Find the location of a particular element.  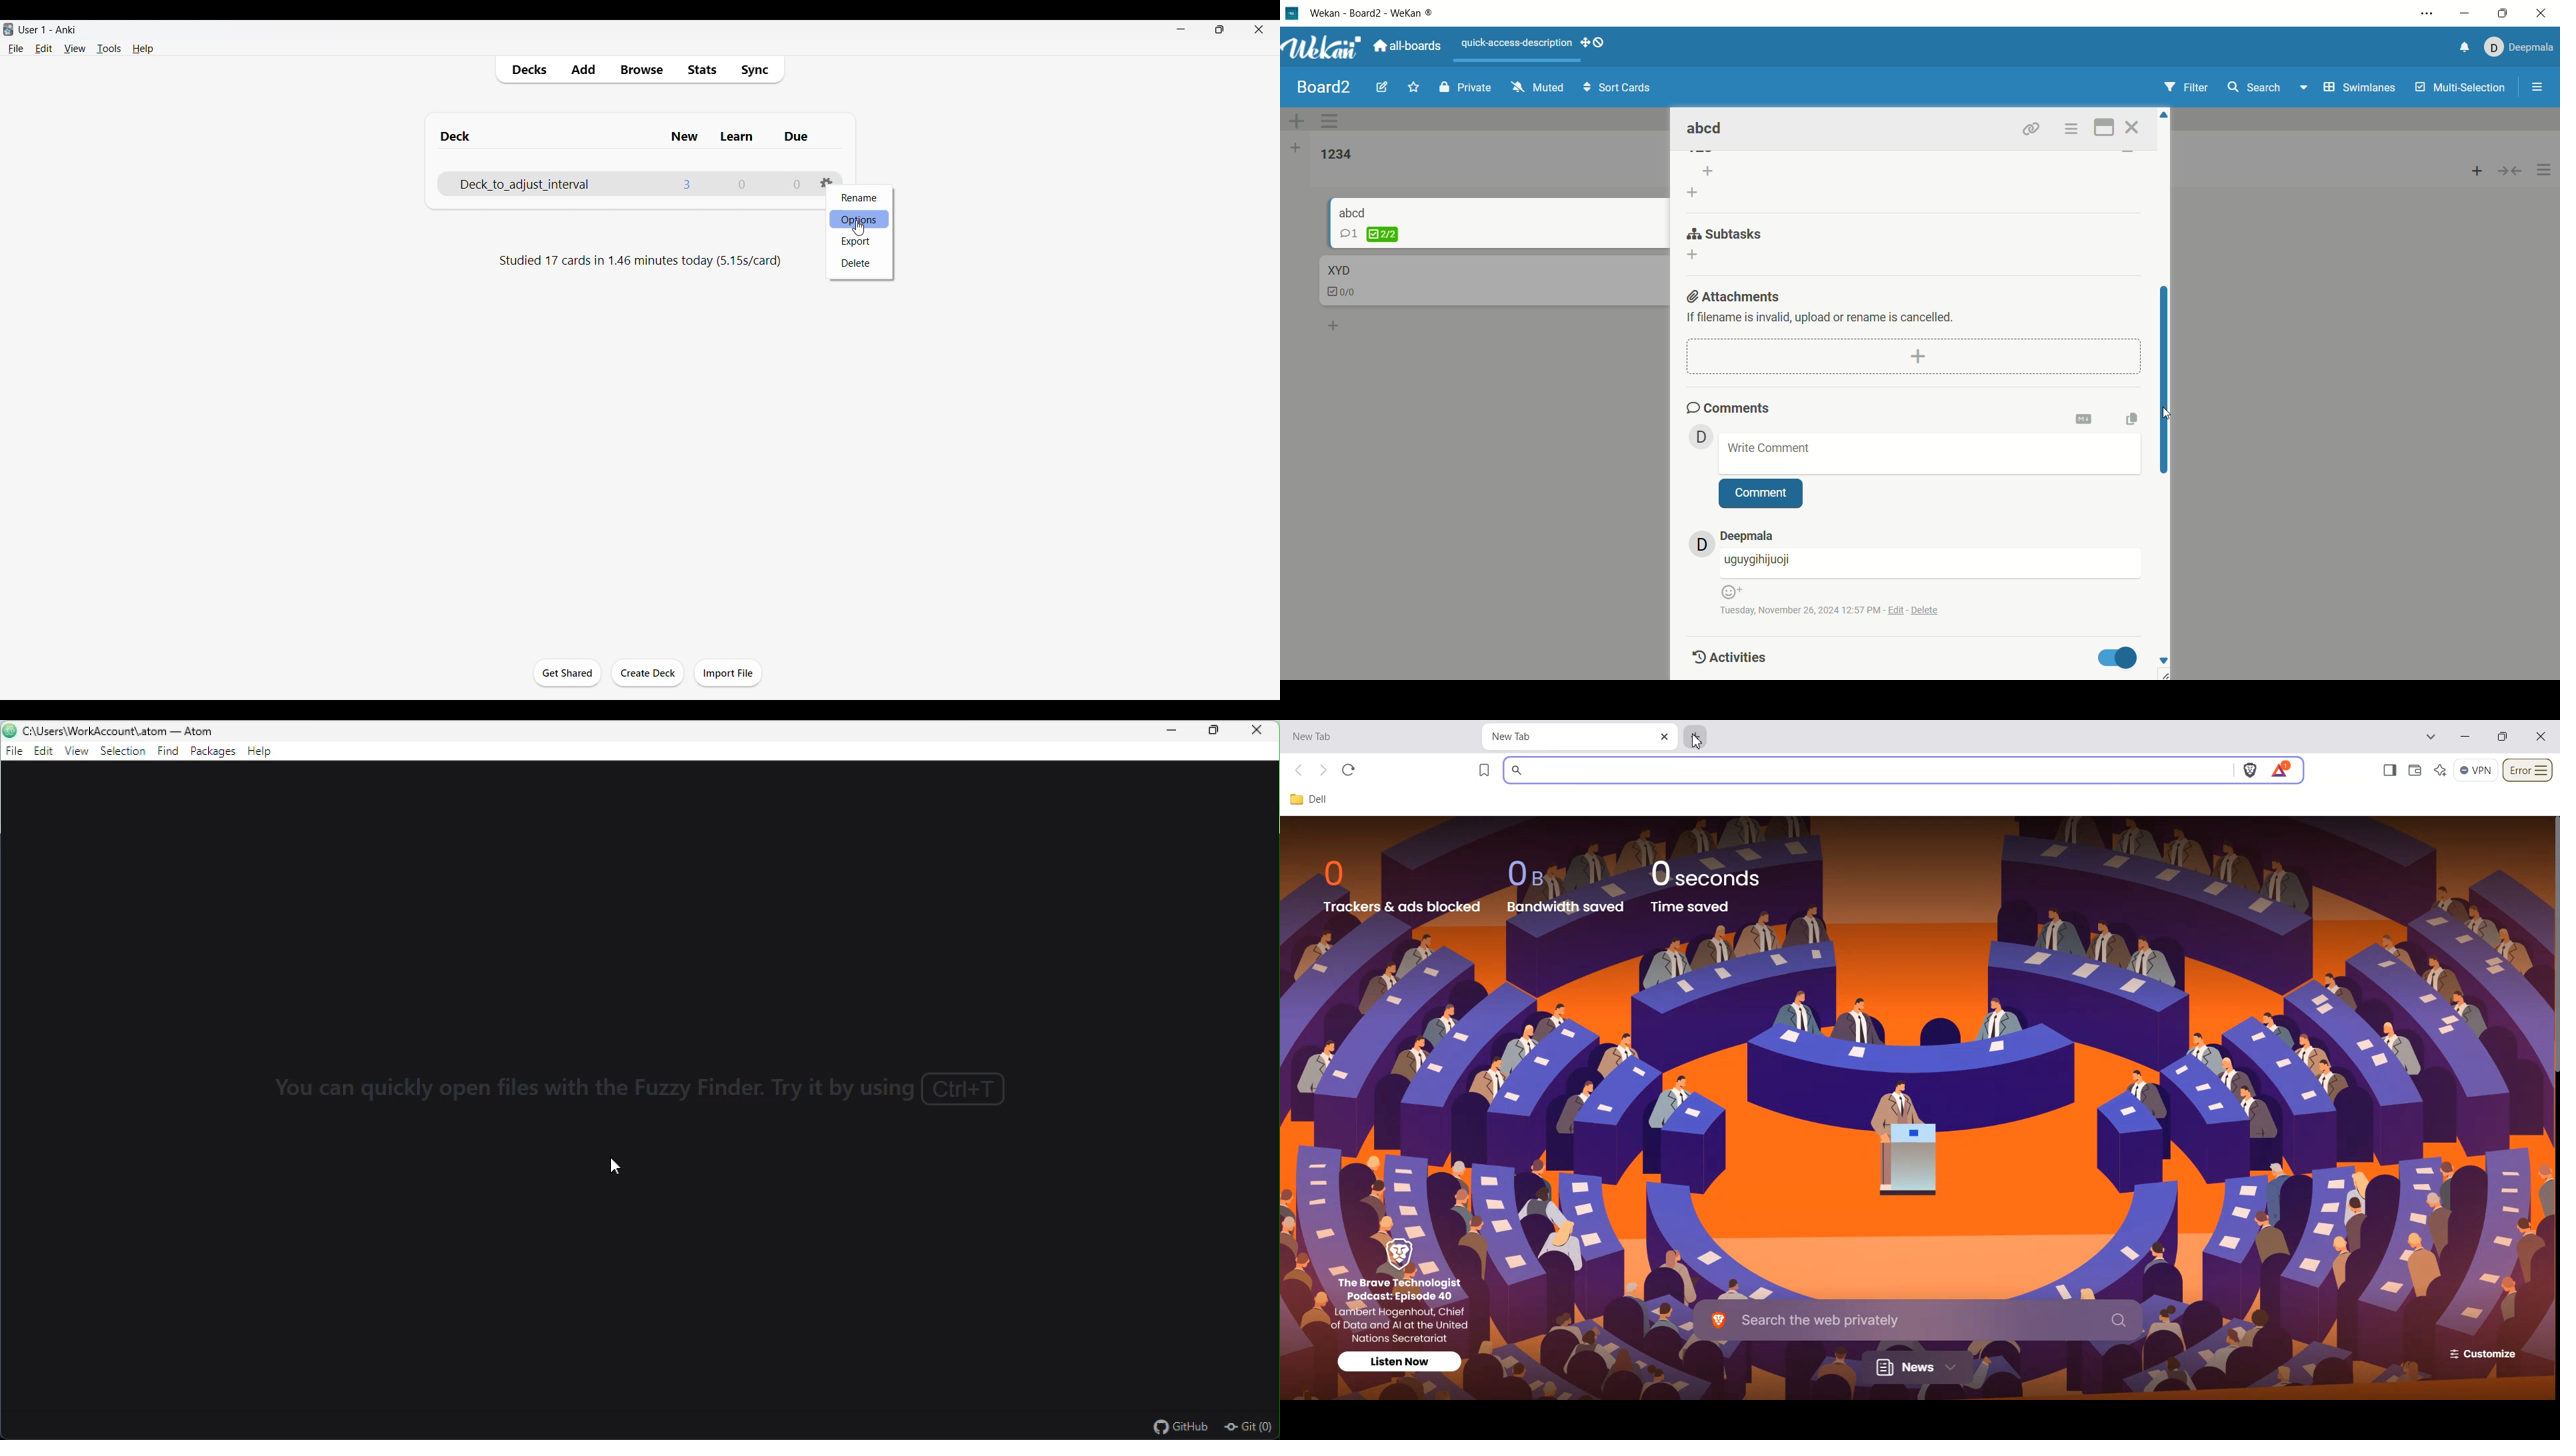

Due column is located at coordinates (796, 138).